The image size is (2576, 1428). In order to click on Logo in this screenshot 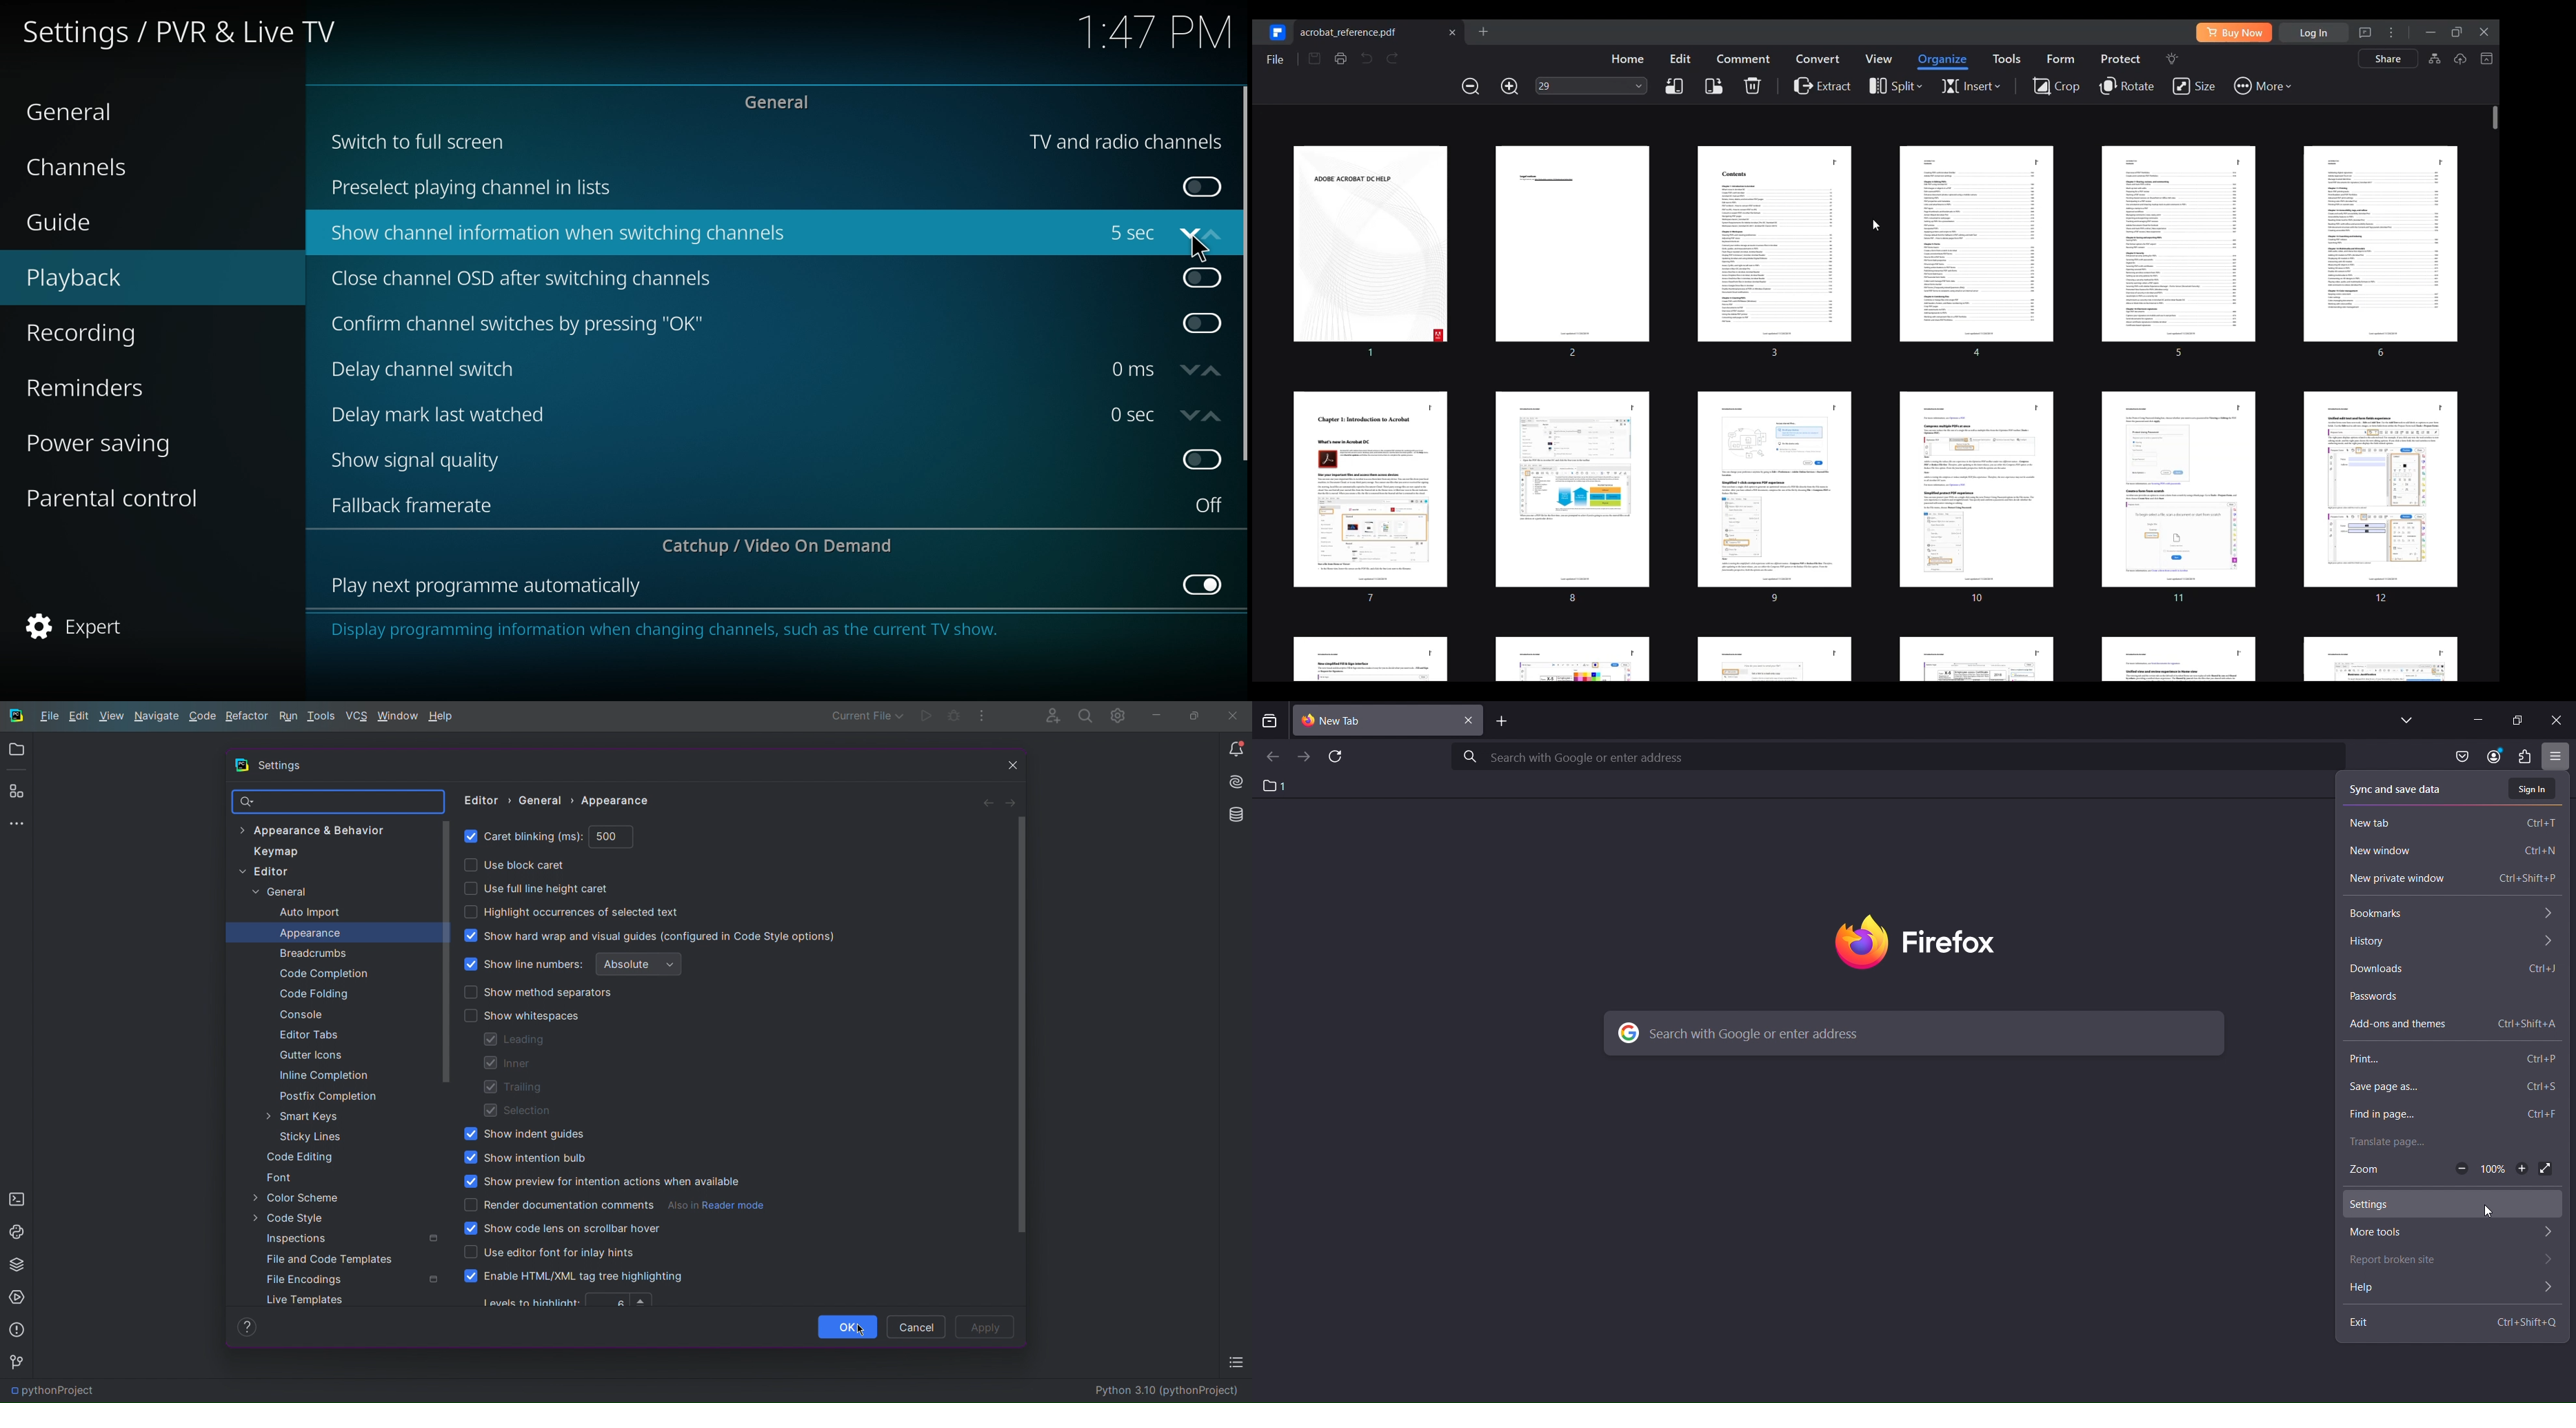, I will do `click(16, 717)`.